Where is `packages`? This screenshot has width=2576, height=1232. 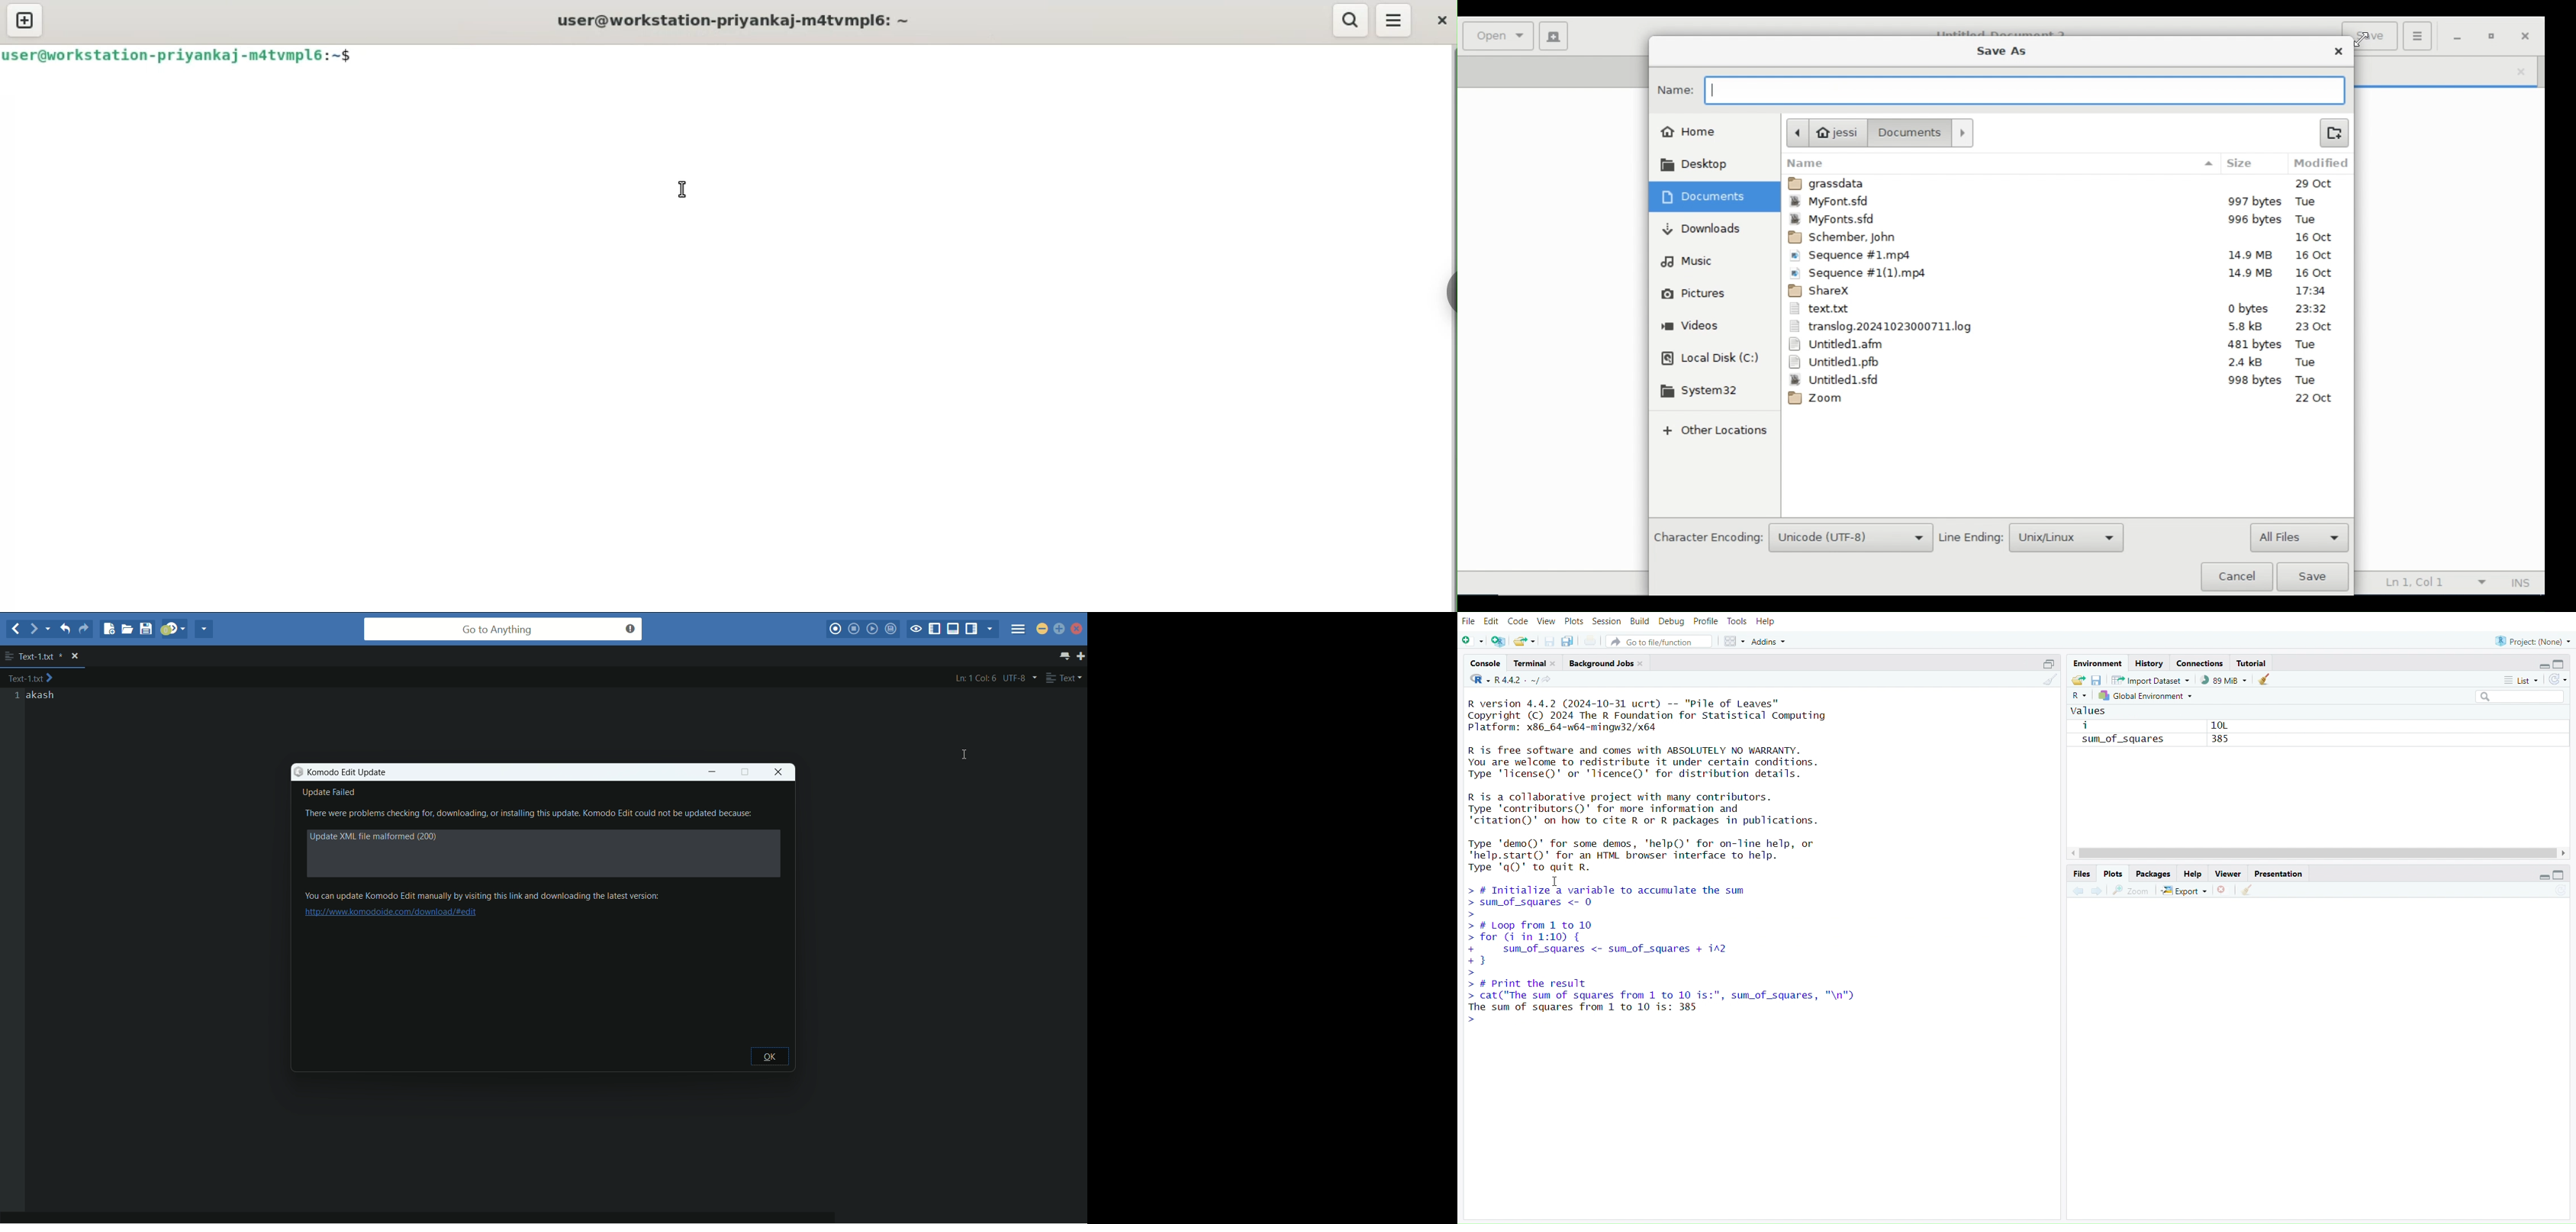 packages is located at coordinates (2154, 873).